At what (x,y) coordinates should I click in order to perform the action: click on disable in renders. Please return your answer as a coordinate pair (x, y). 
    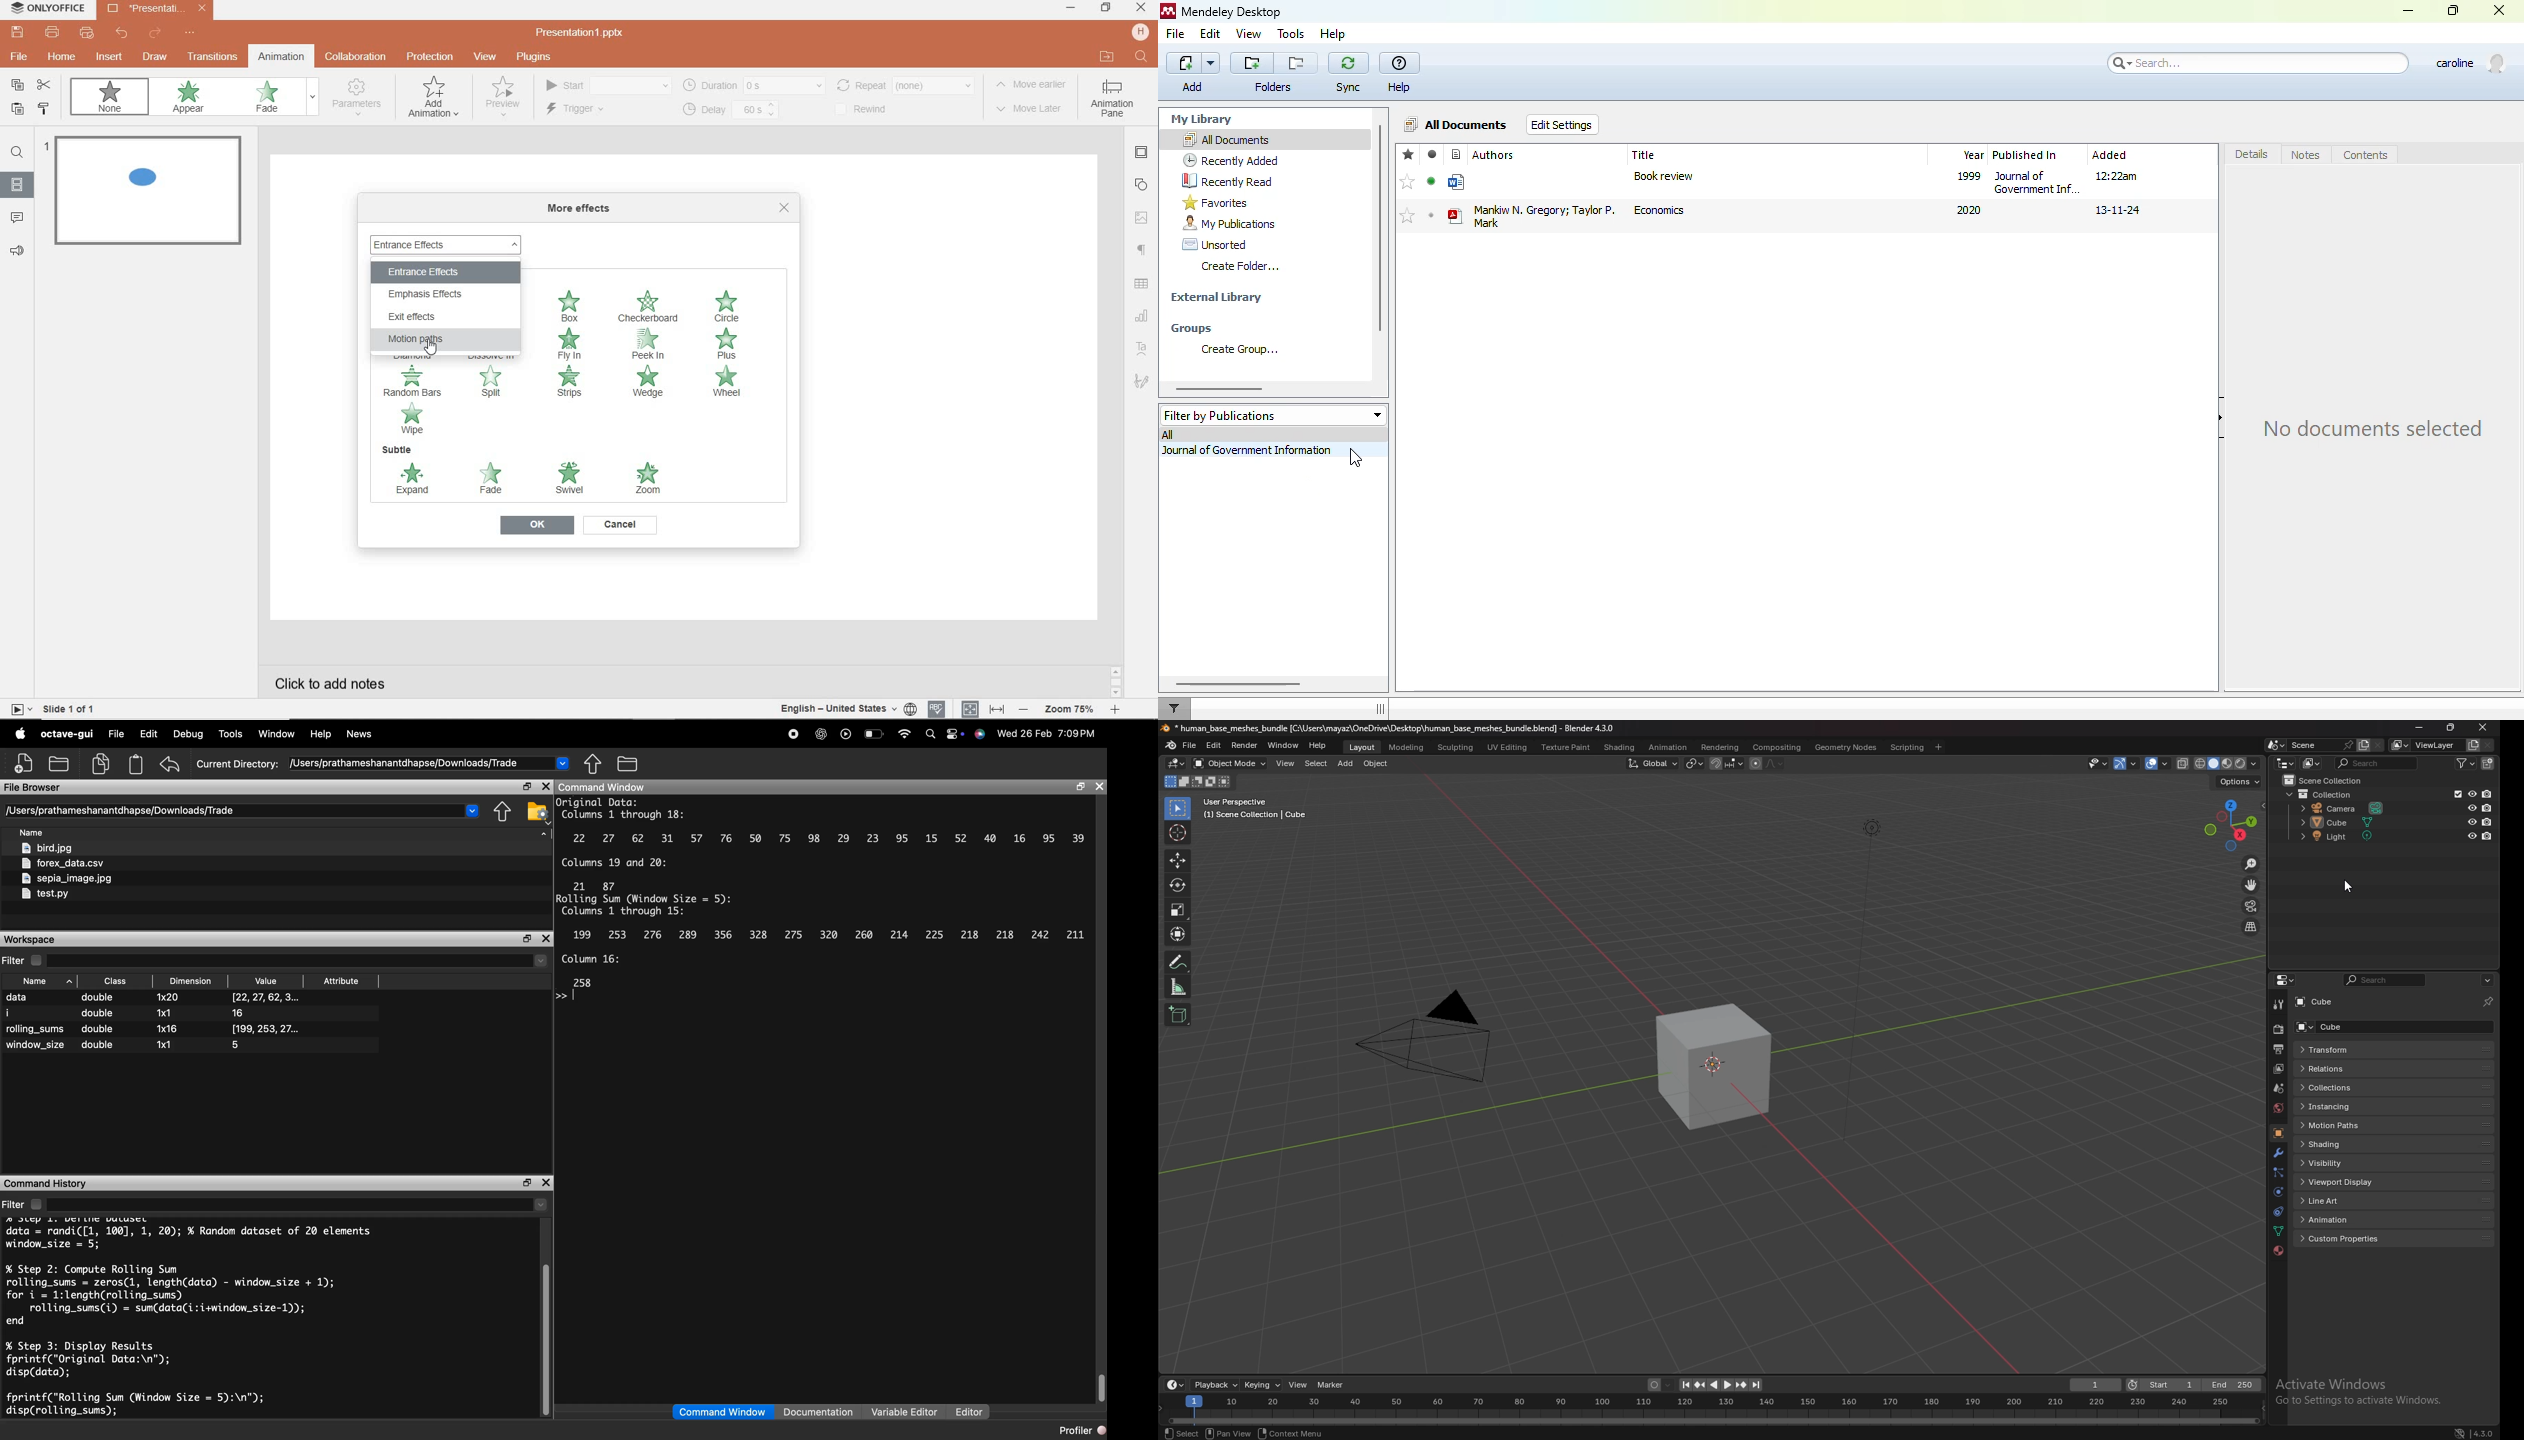
    Looking at the image, I should click on (2488, 821).